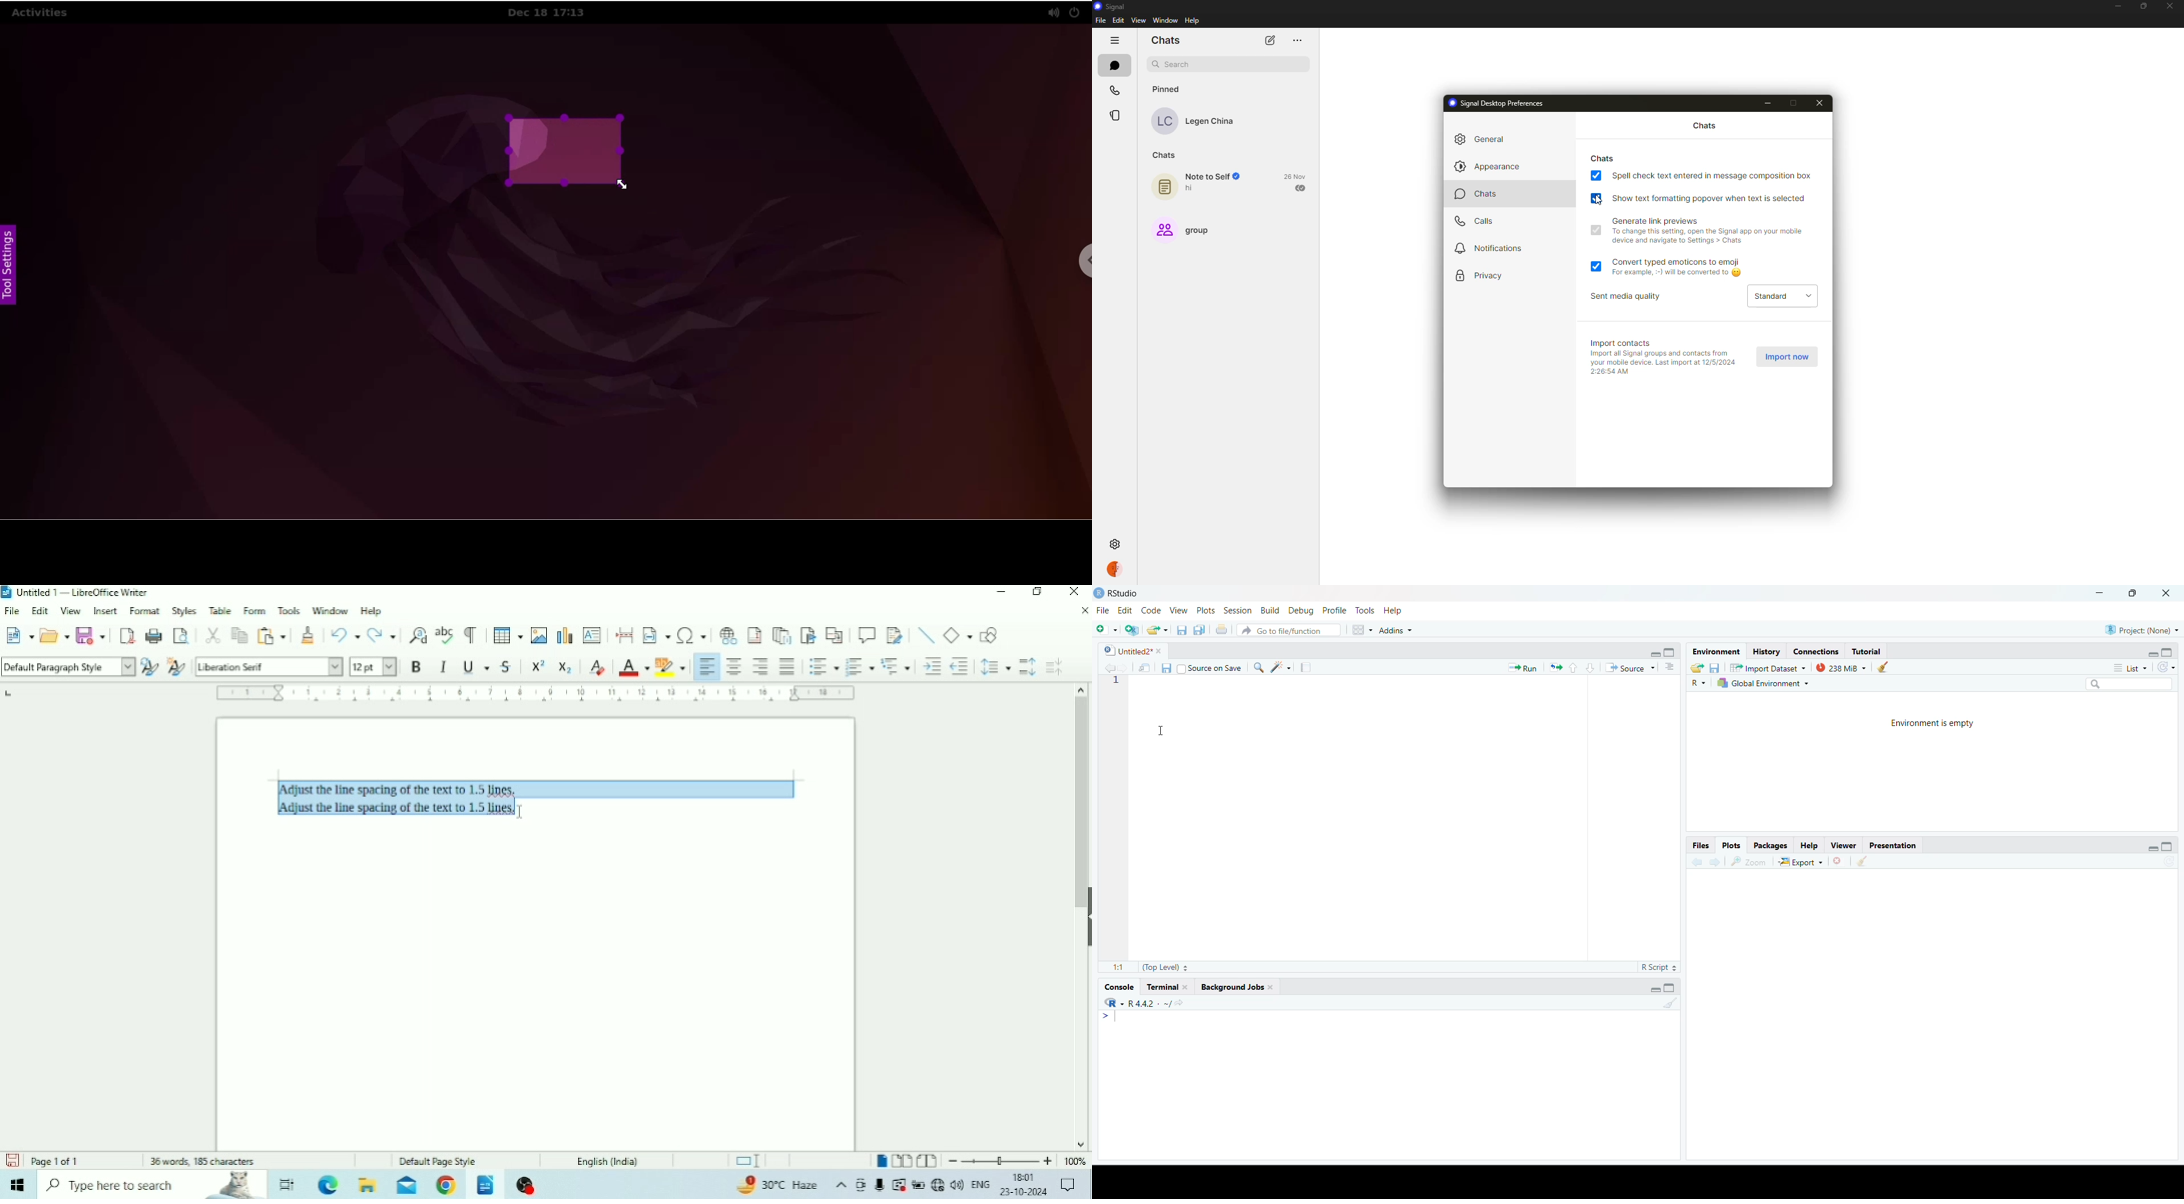 The height and width of the screenshot is (1204, 2184). I want to click on Legen china, so click(1194, 121).